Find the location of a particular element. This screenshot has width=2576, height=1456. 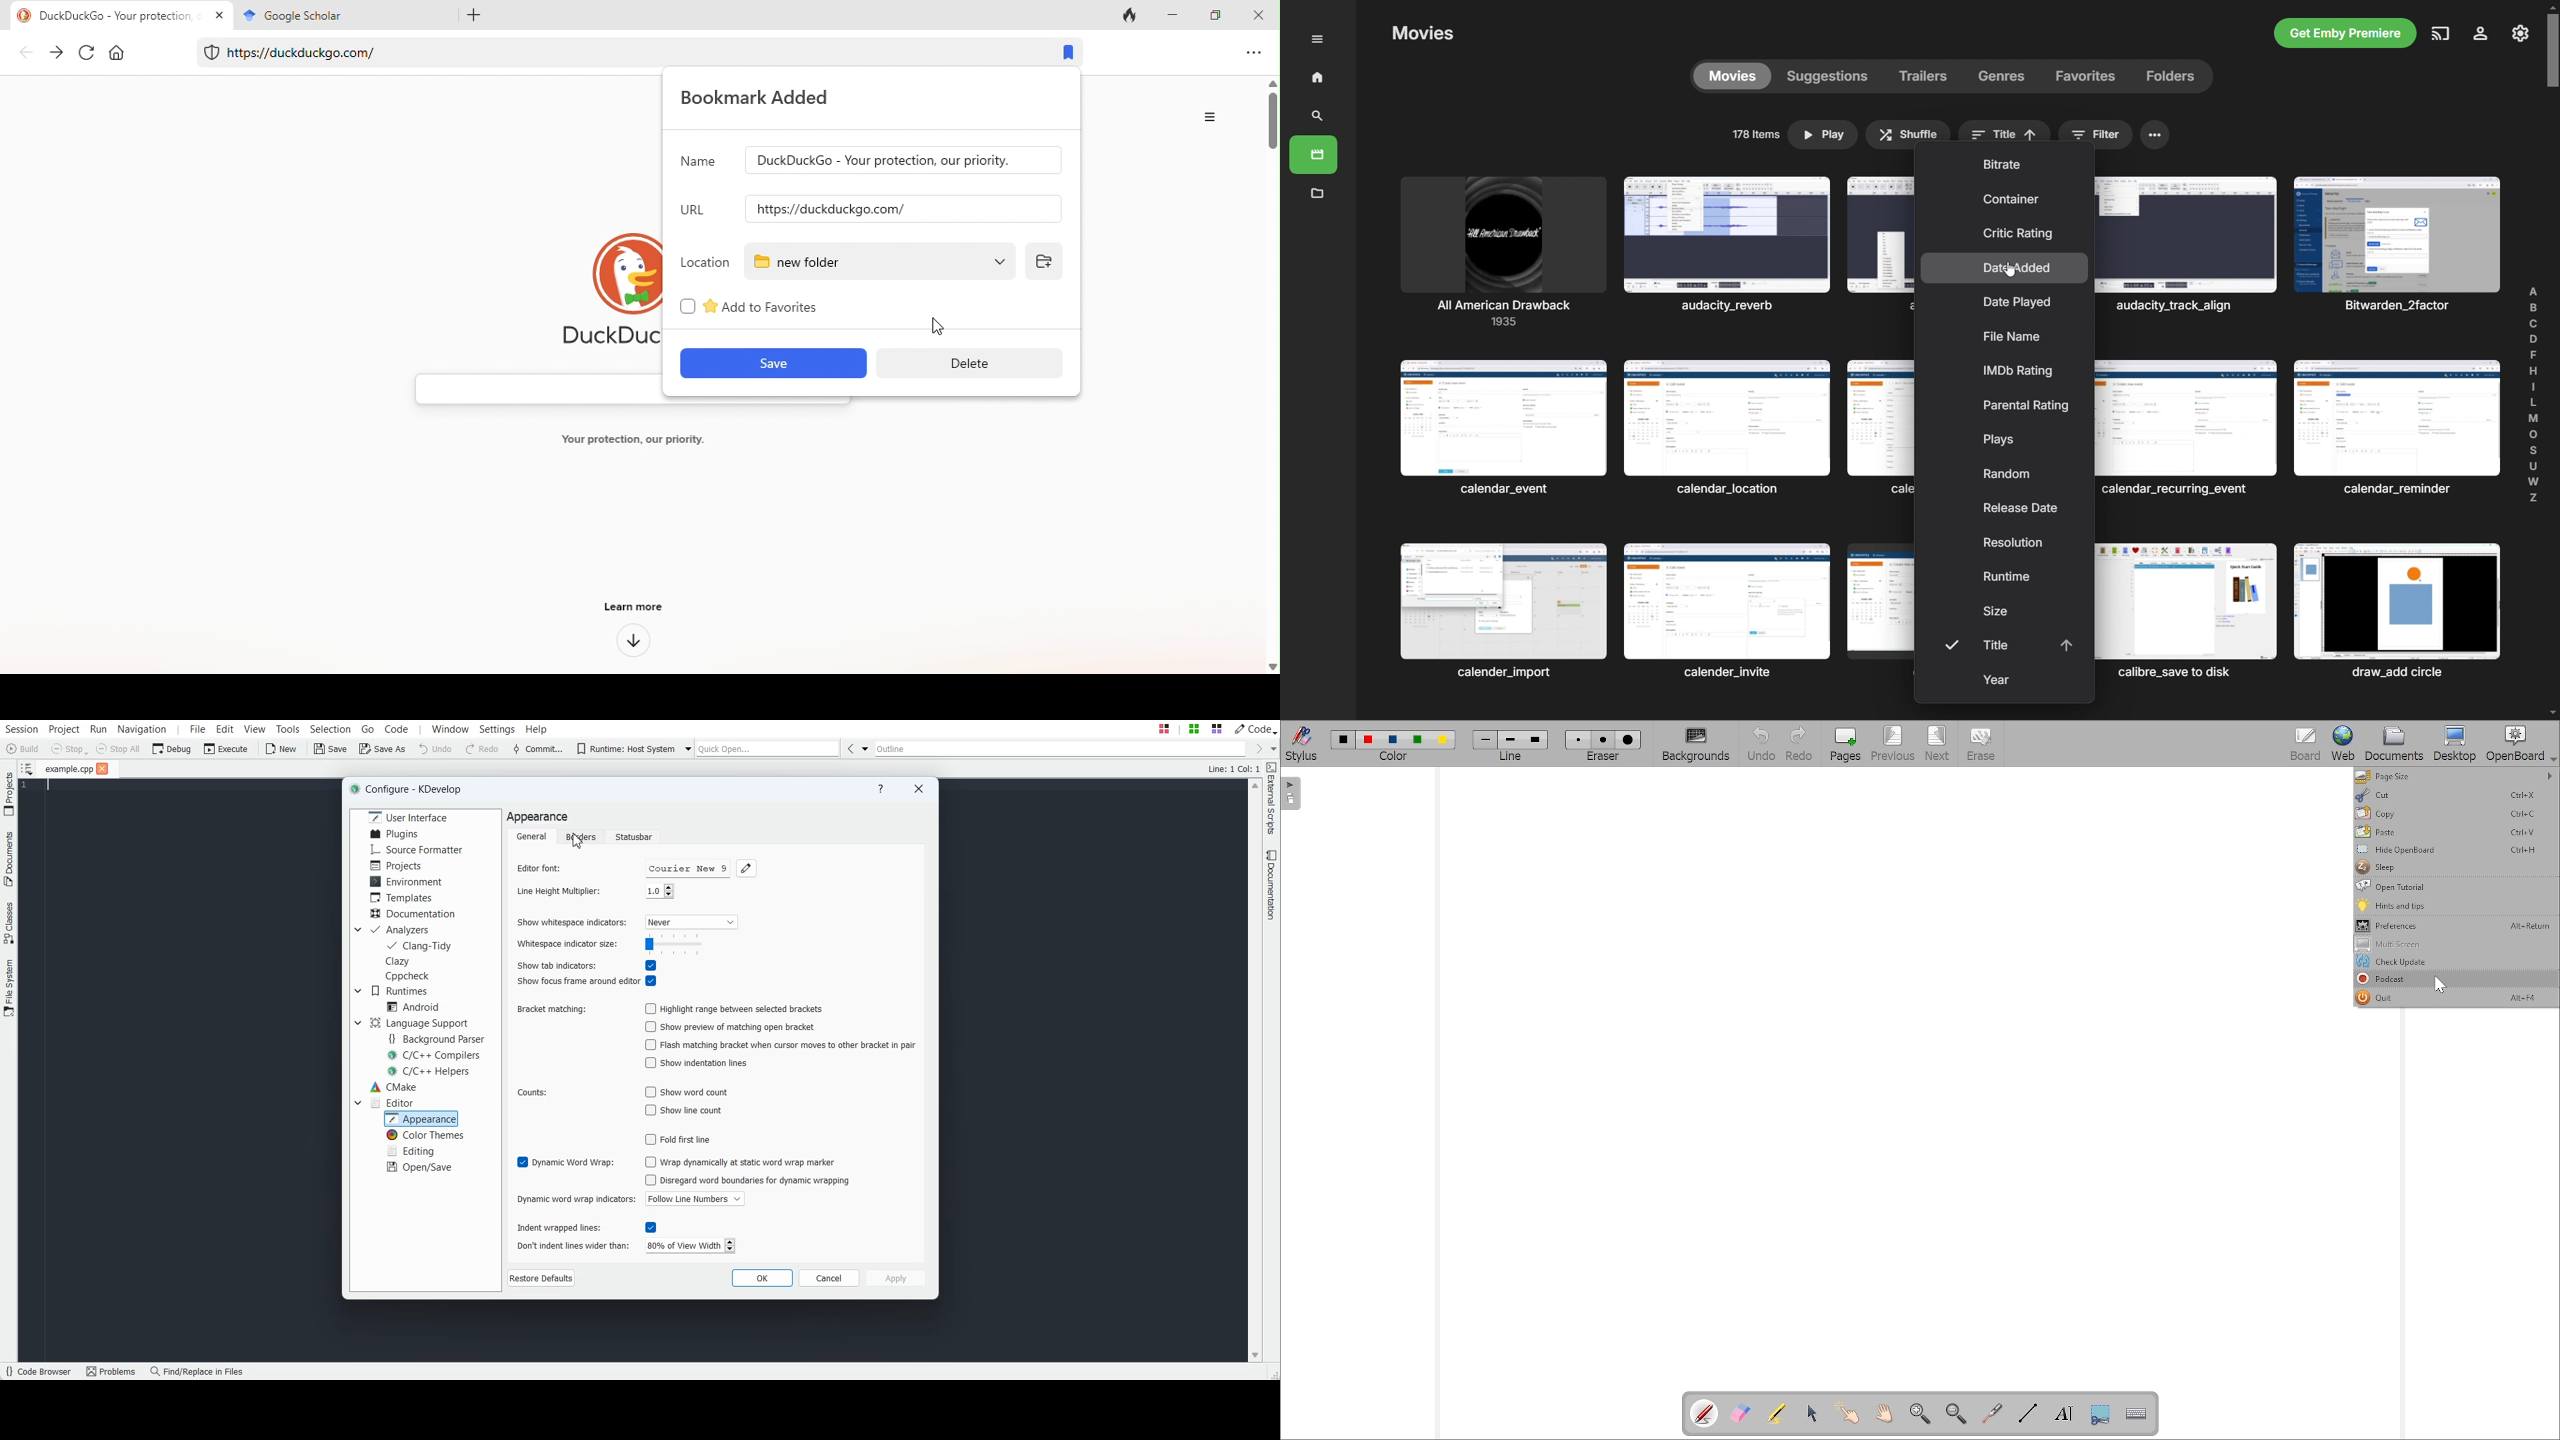

input url is located at coordinates (900, 208).